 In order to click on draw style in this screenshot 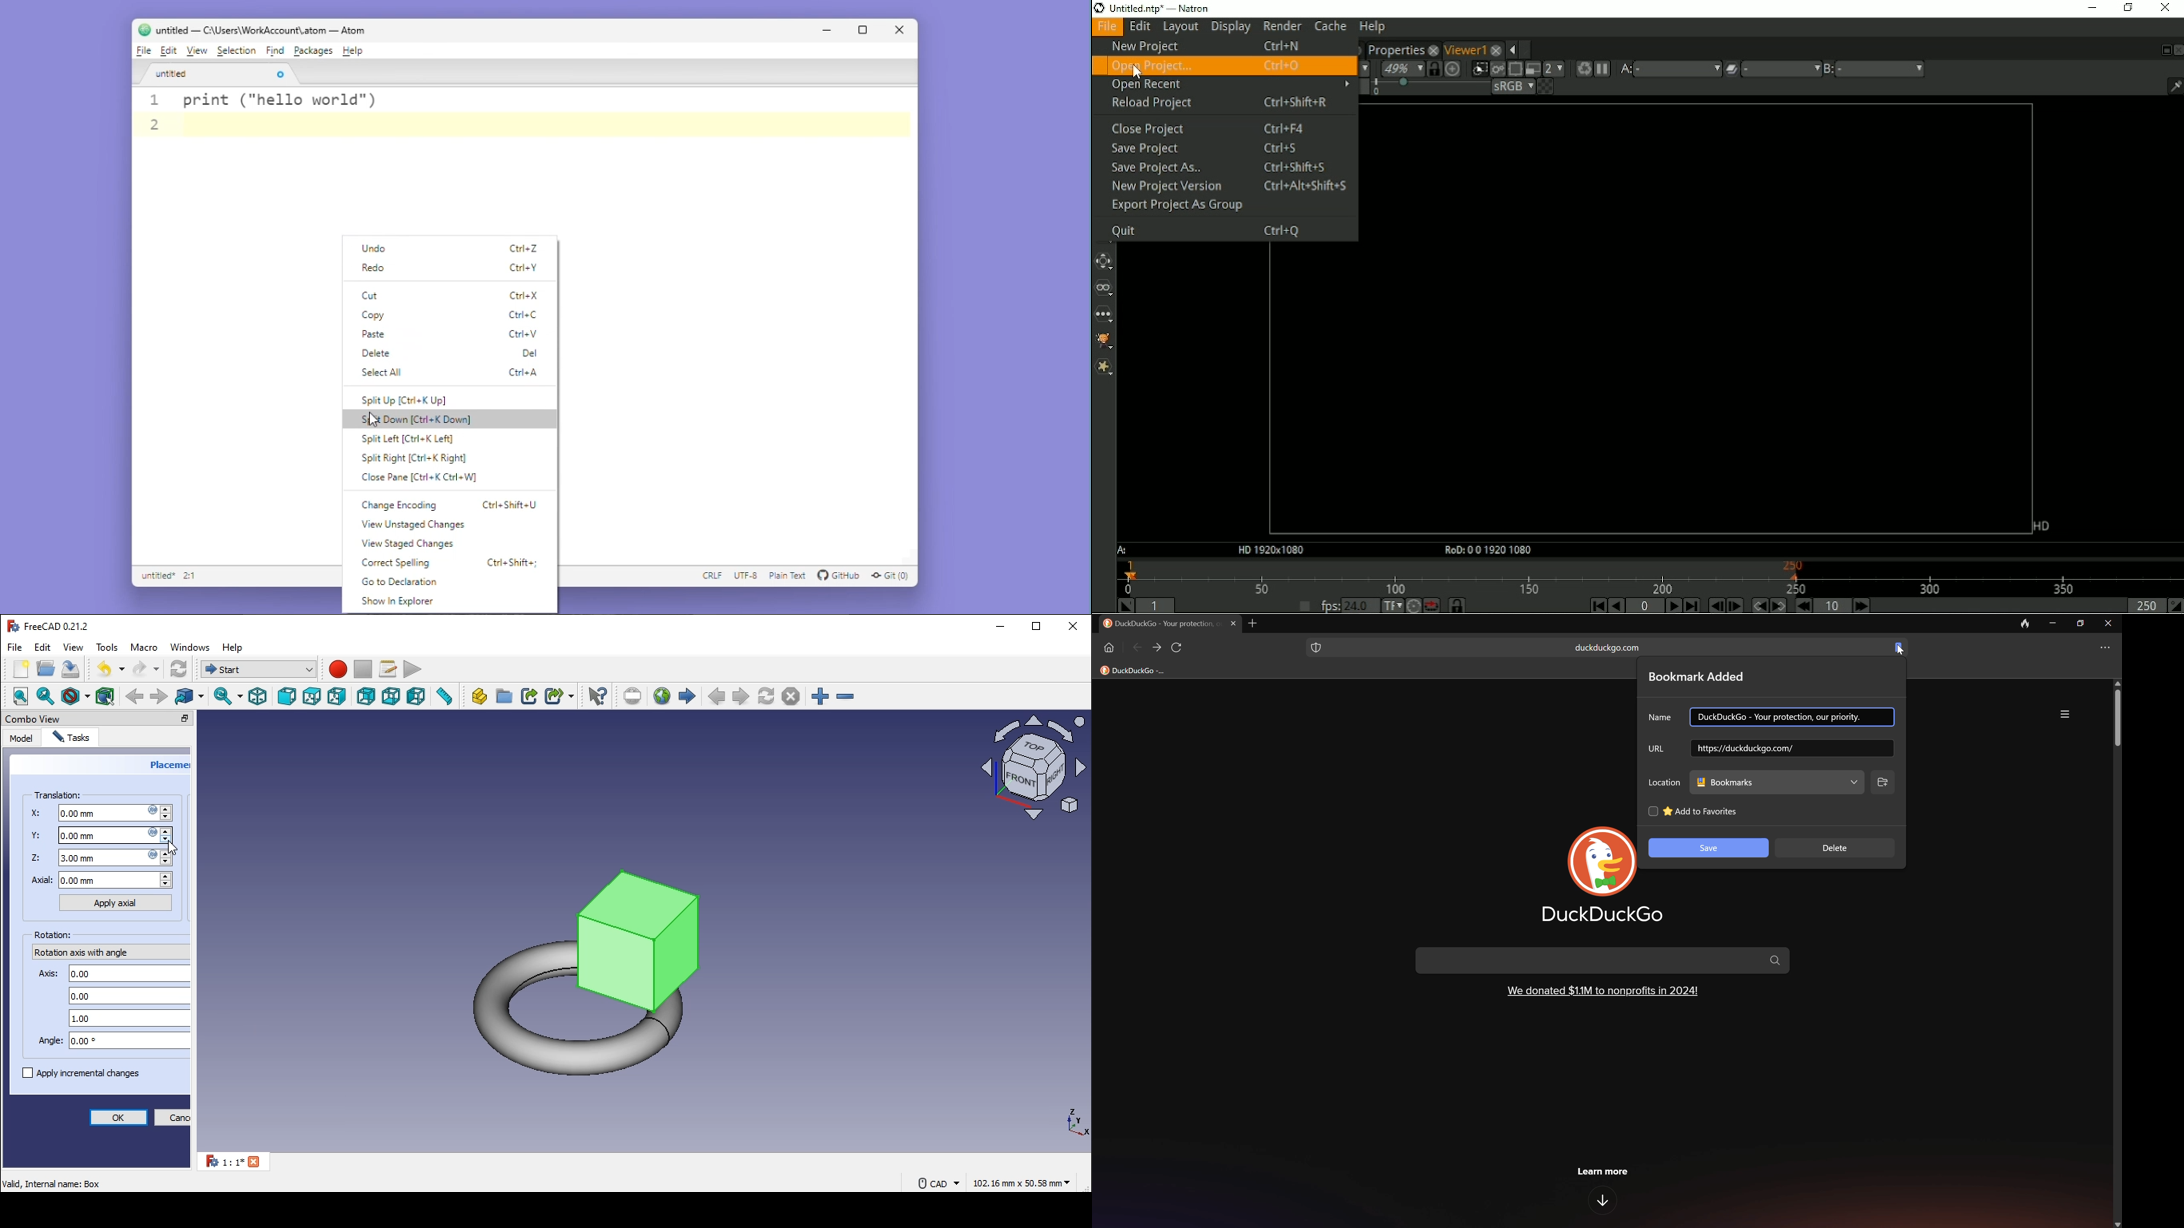, I will do `click(78, 696)`.